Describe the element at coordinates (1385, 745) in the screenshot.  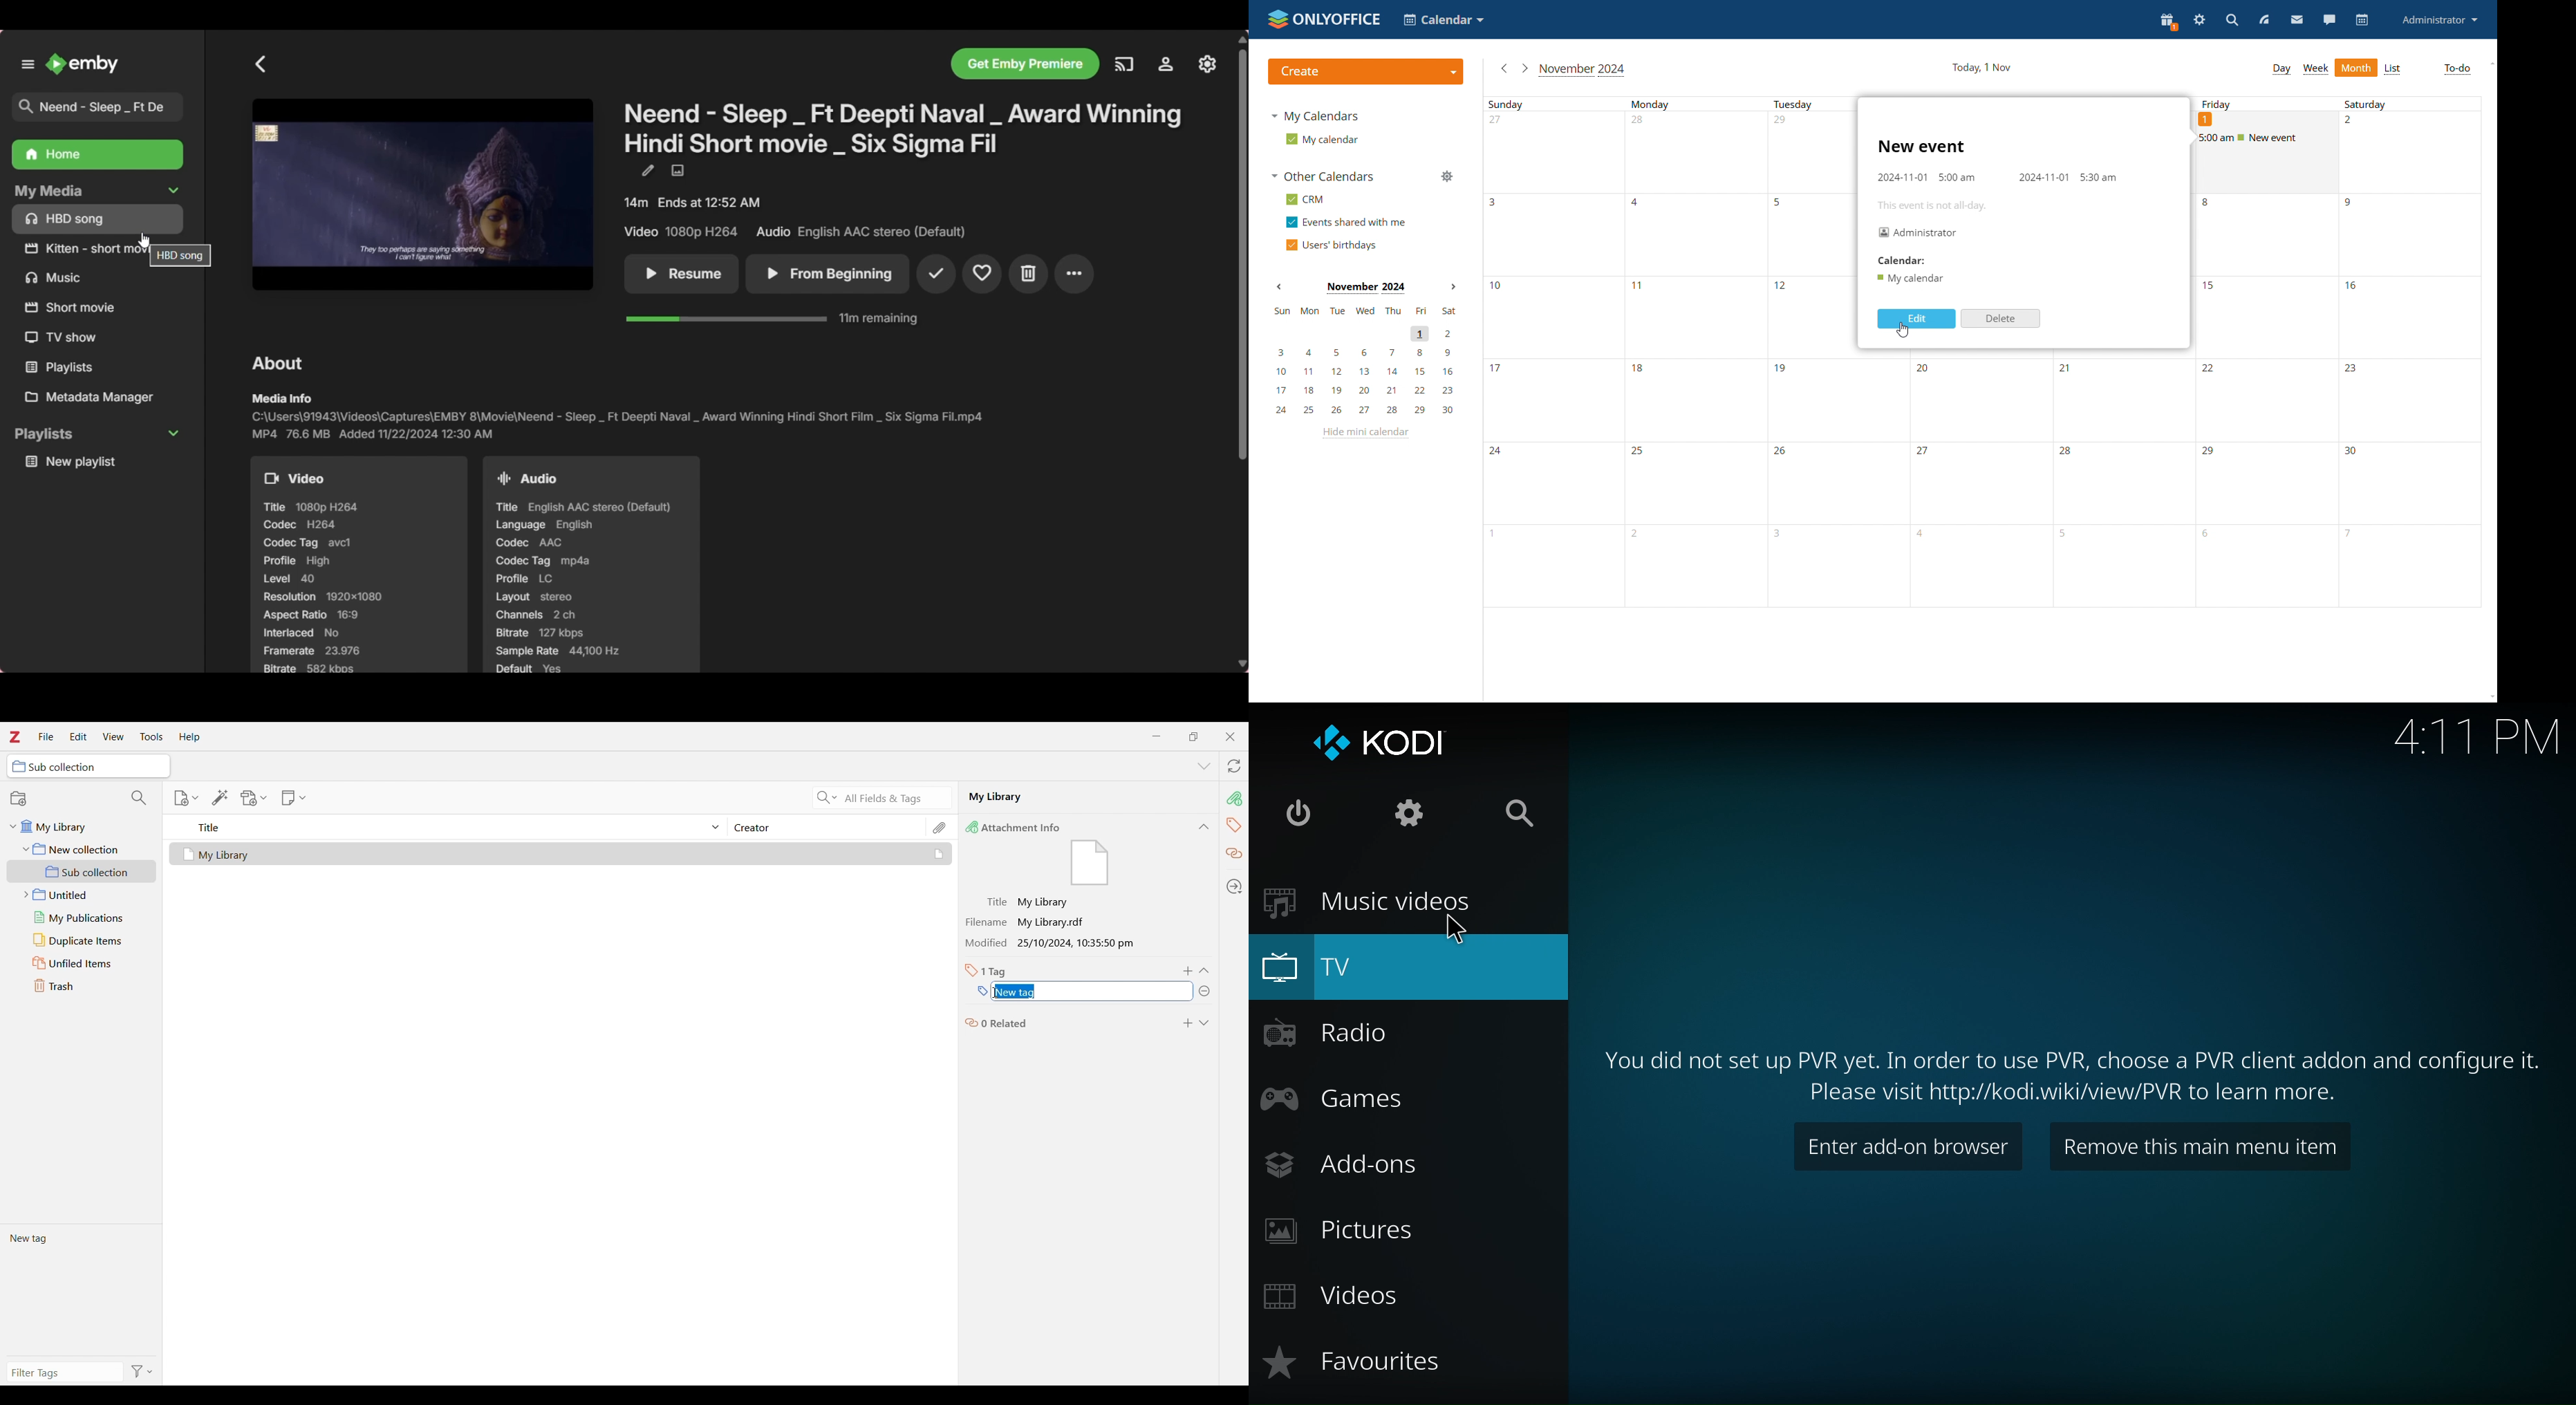
I see `Logo` at that location.